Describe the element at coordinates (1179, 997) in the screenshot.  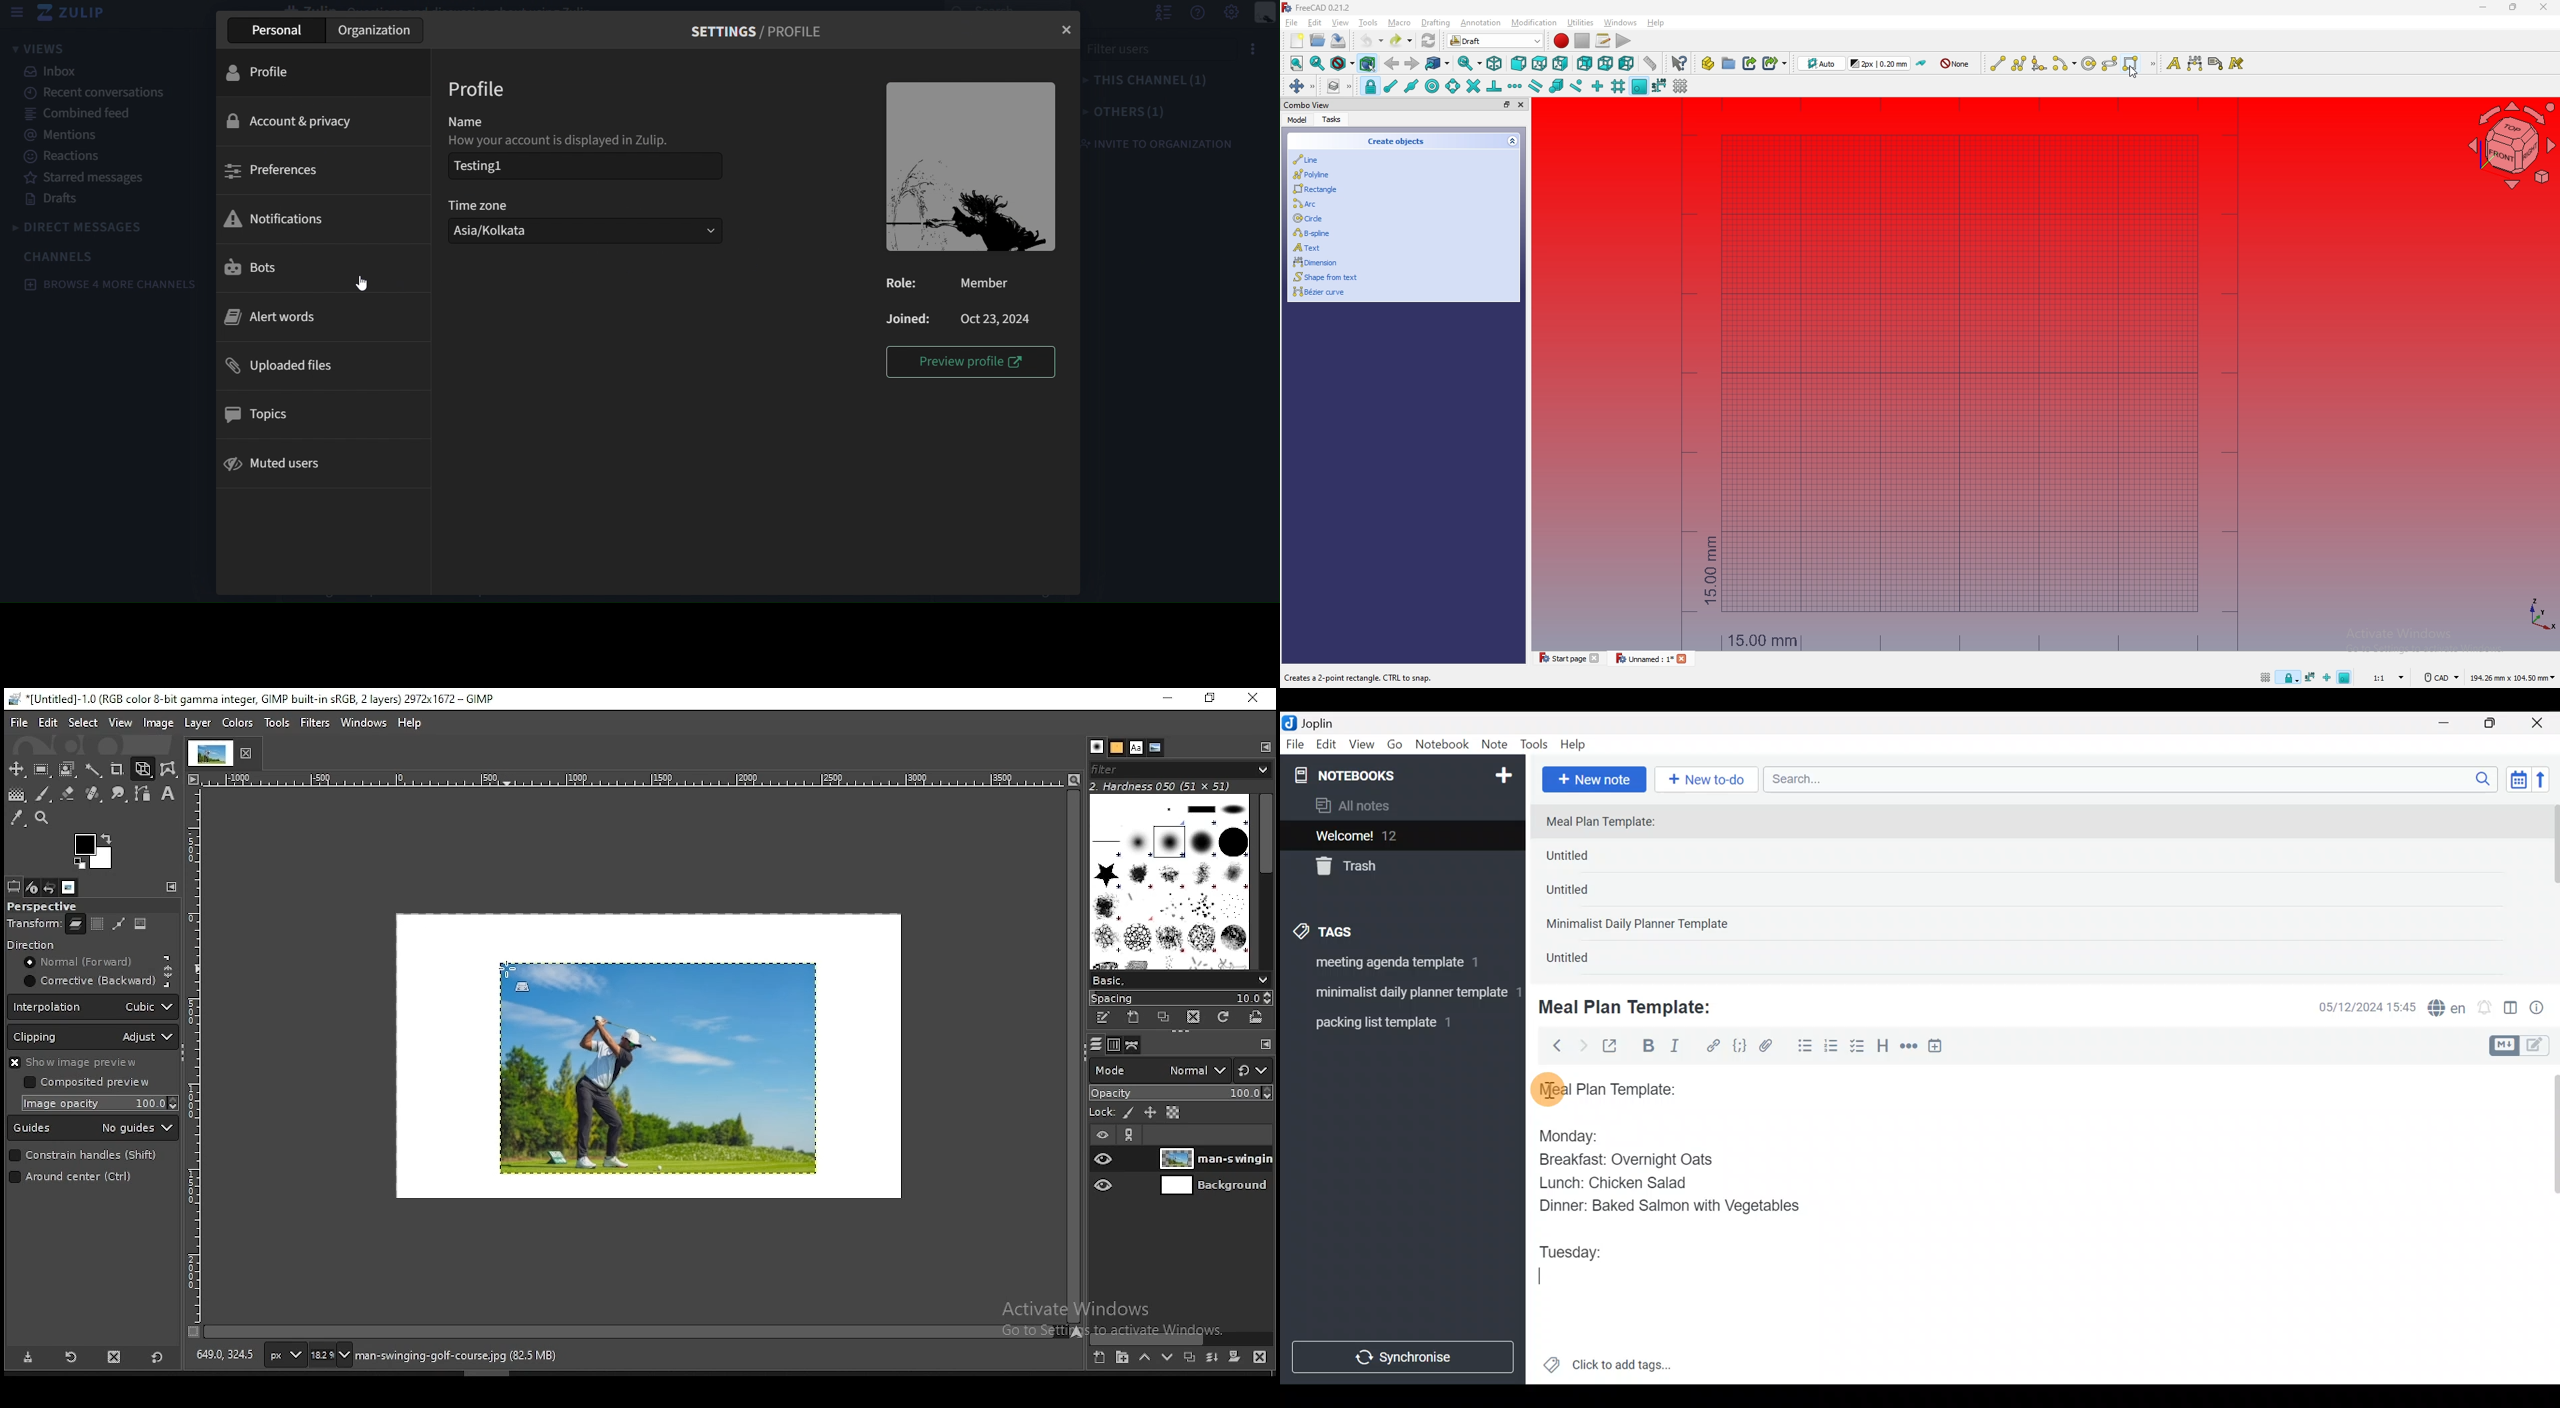
I see `spacing` at that location.